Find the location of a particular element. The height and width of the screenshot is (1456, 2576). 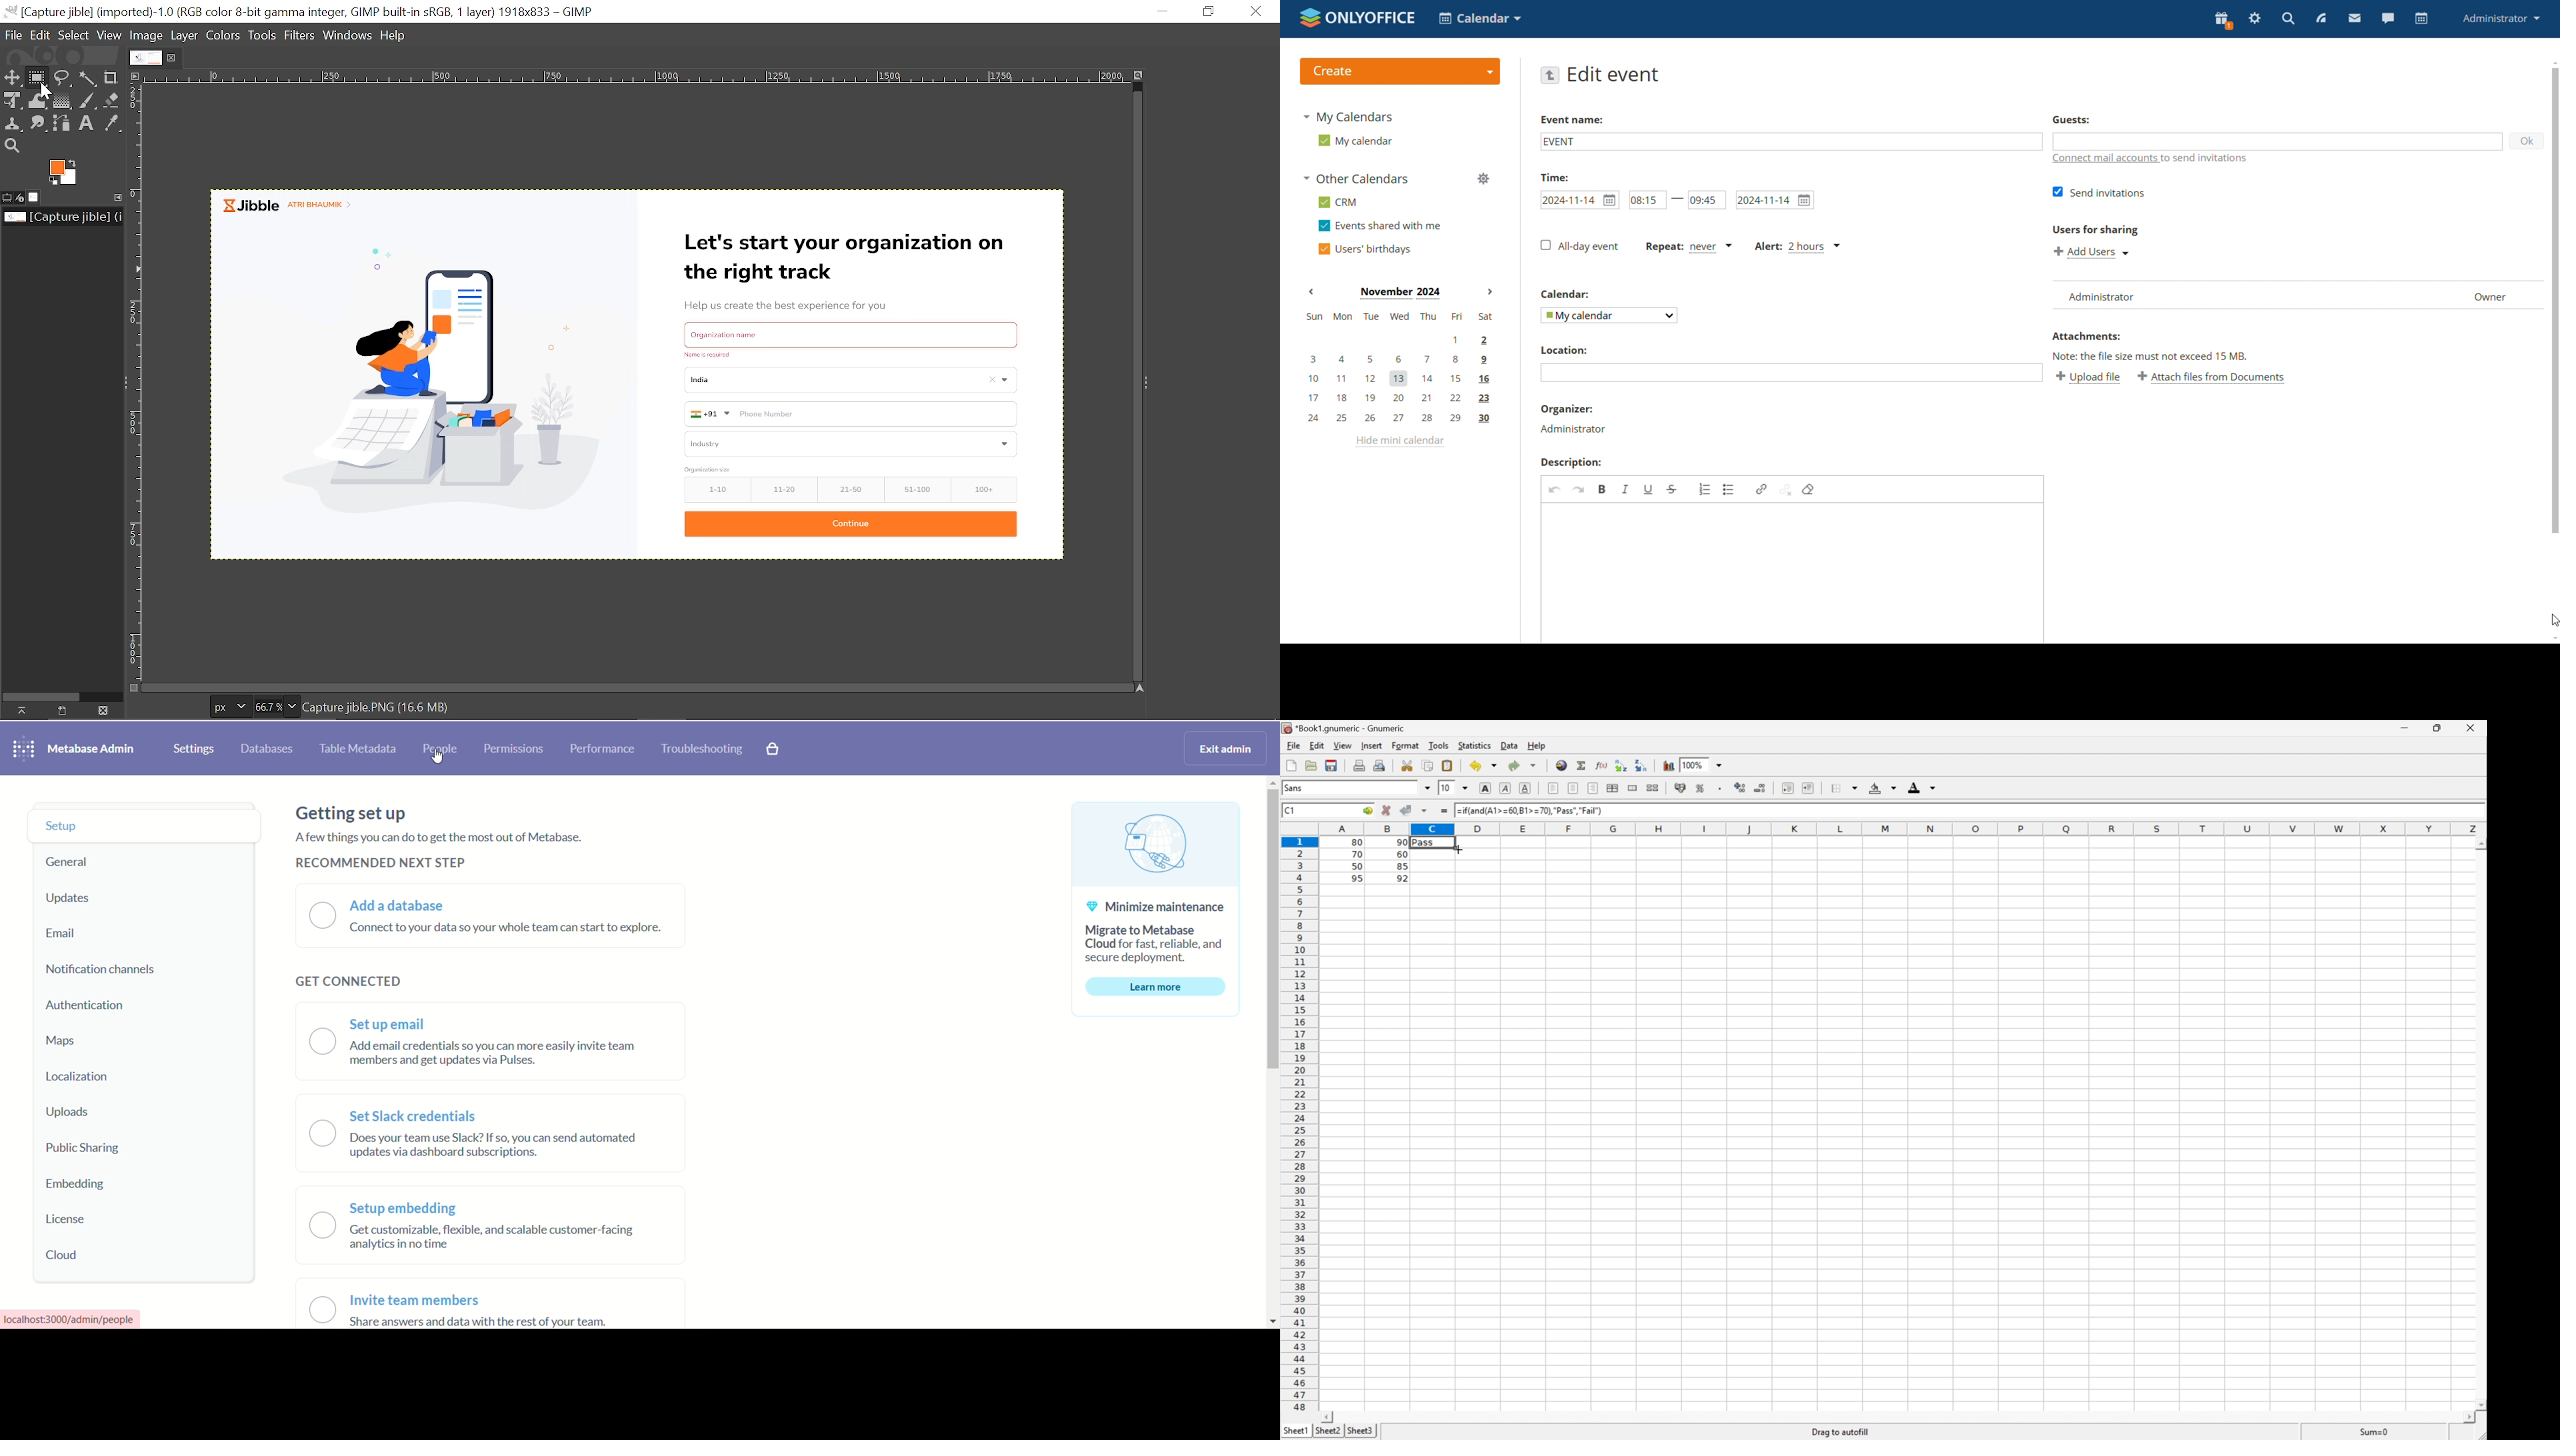

crm is located at coordinates (1336, 203).